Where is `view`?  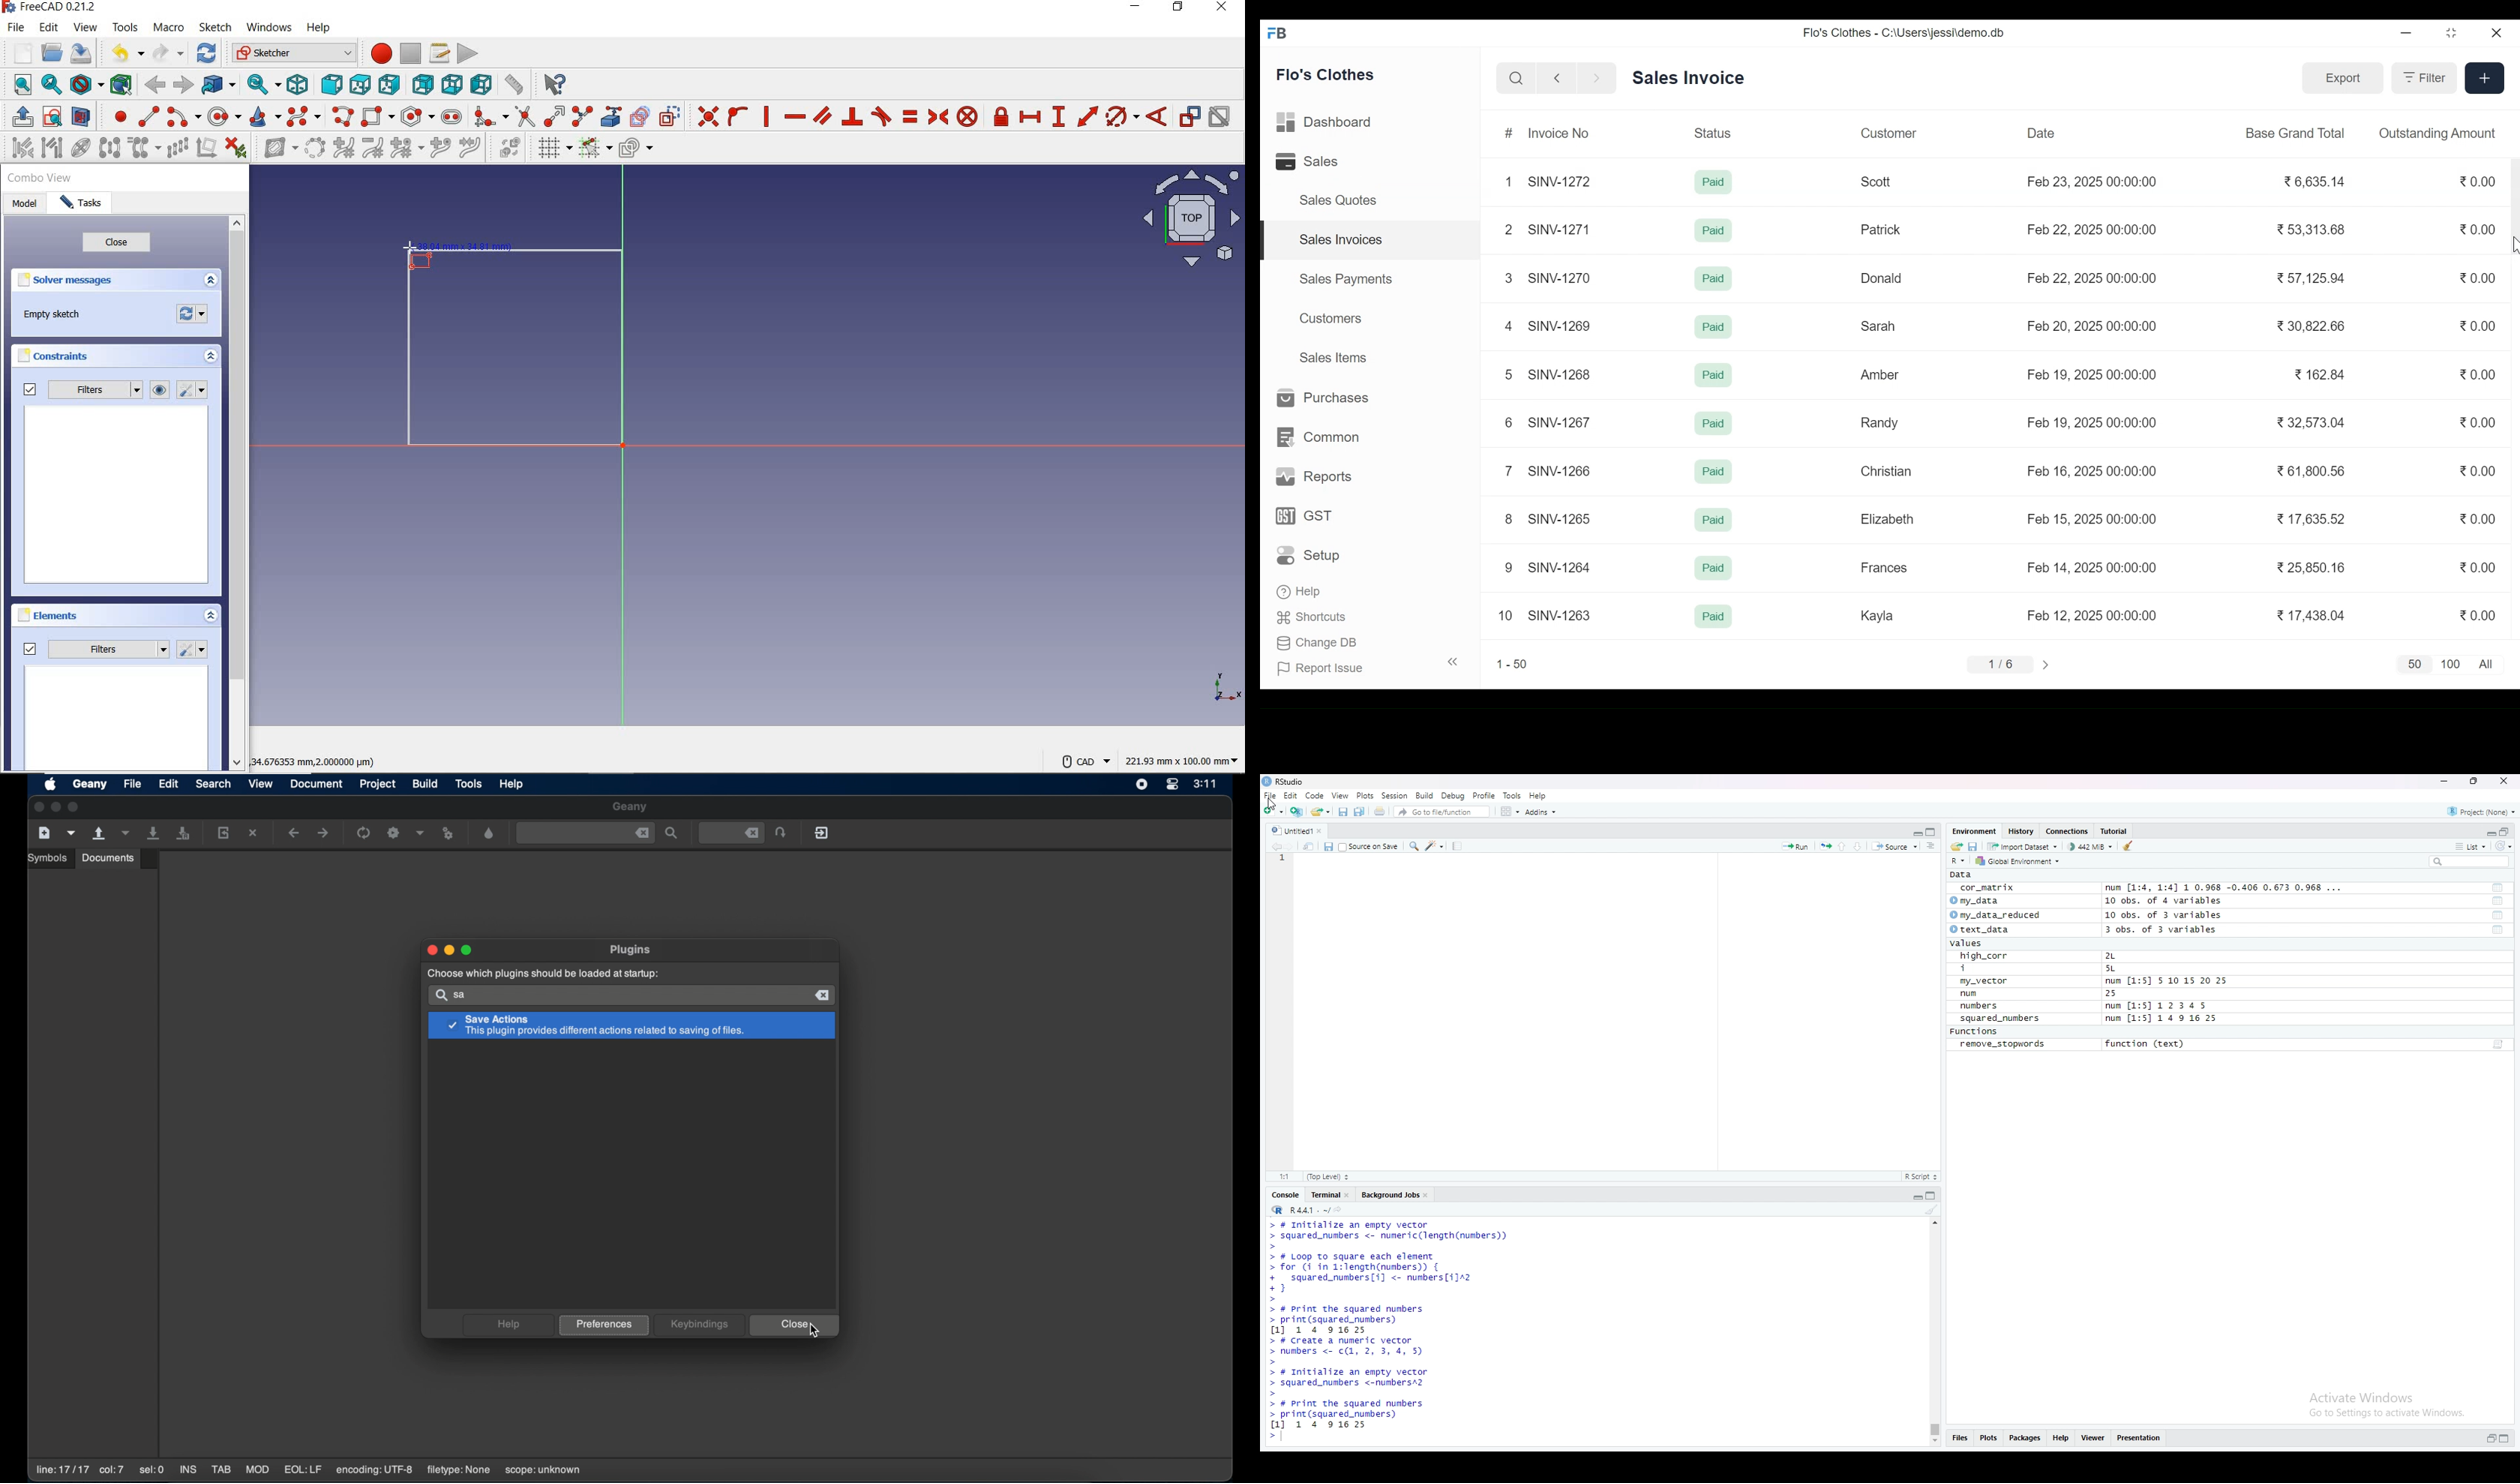
view is located at coordinates (86, 28).